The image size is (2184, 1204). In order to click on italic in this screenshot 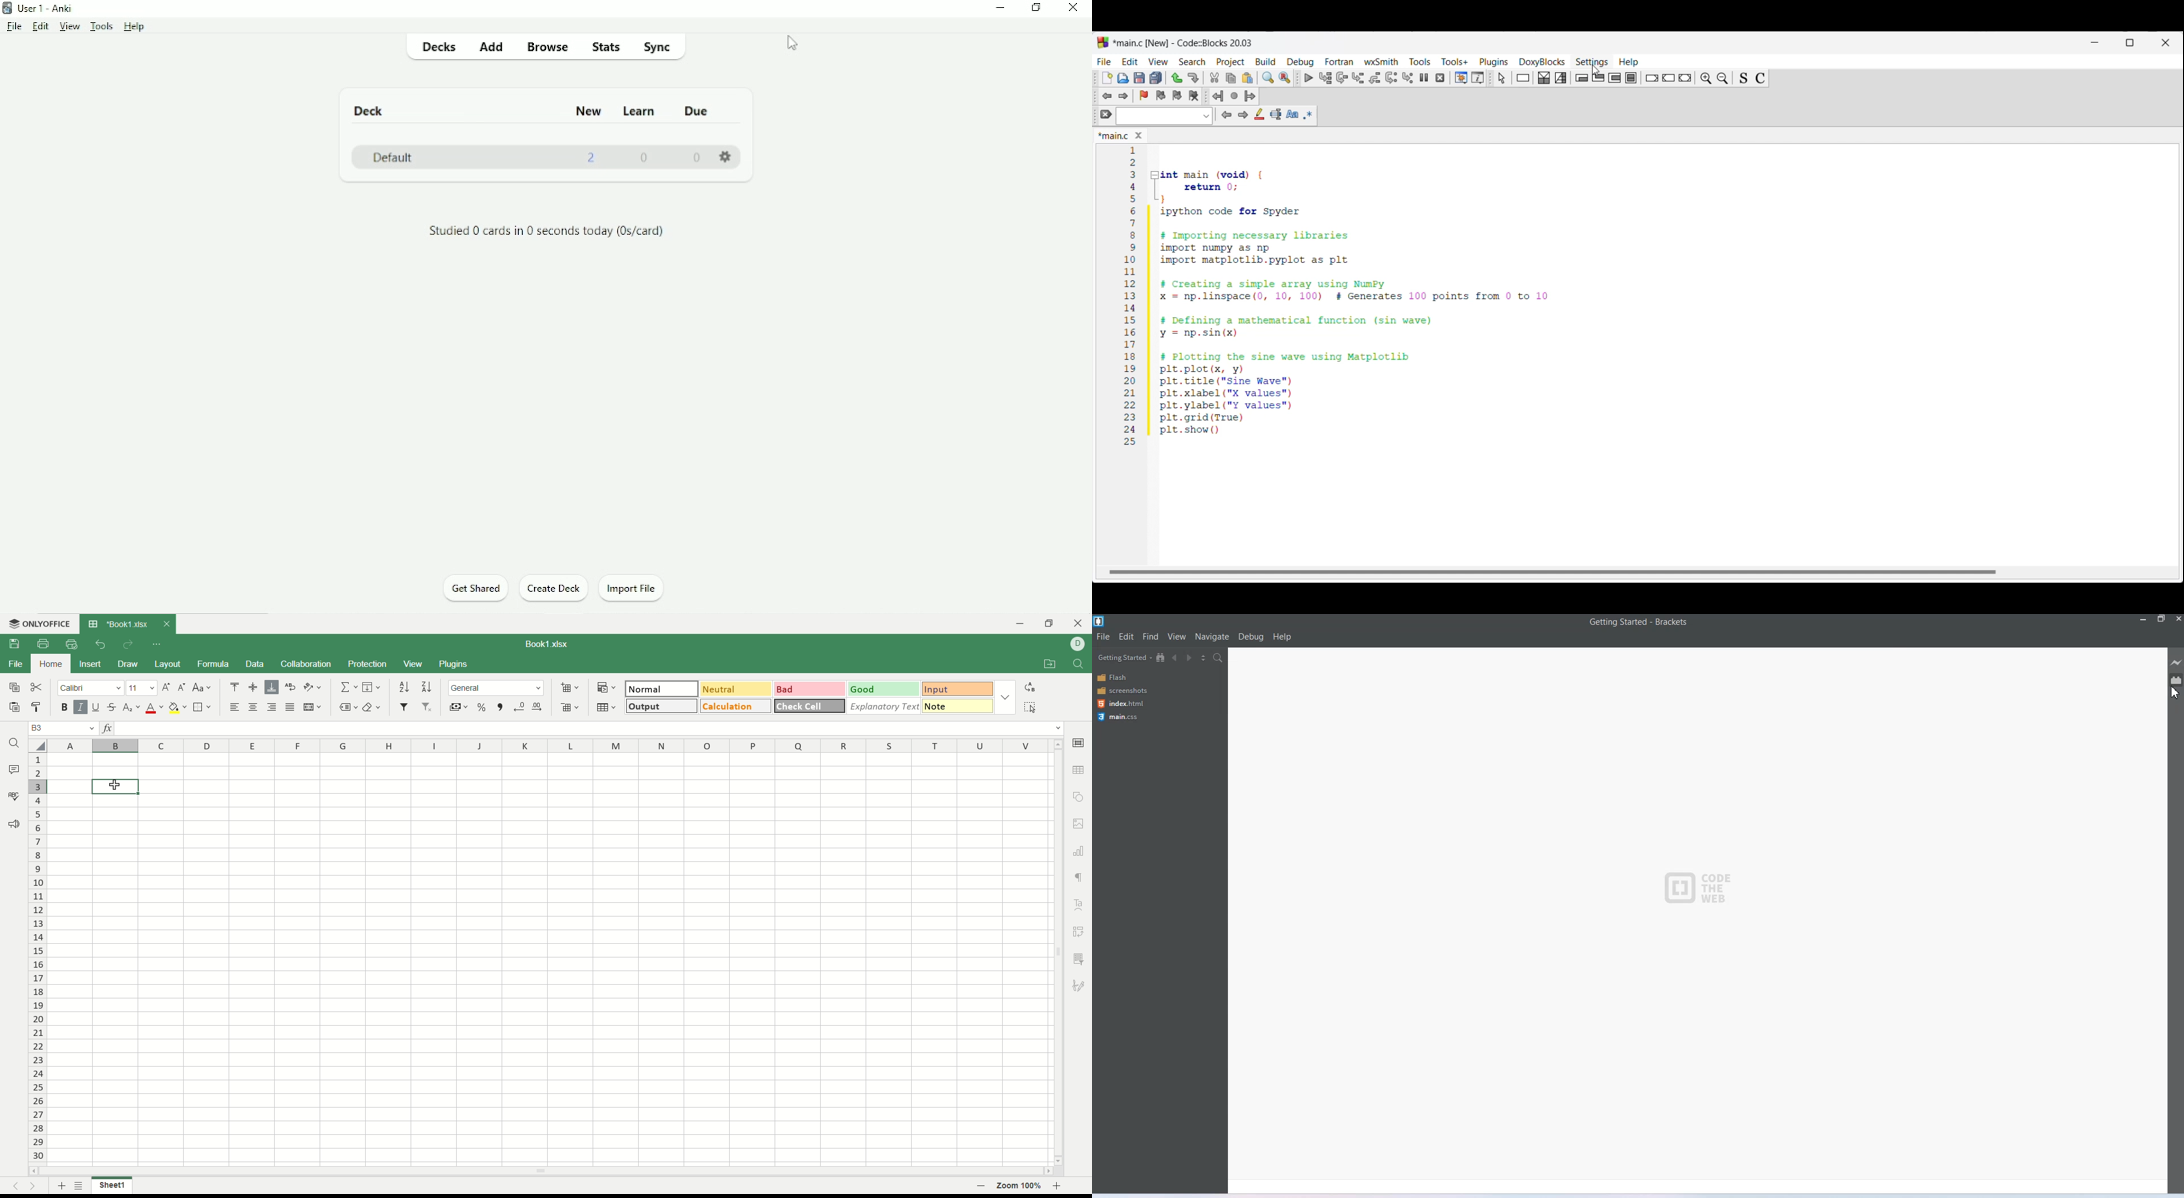, I will do `click(81, 706)`.